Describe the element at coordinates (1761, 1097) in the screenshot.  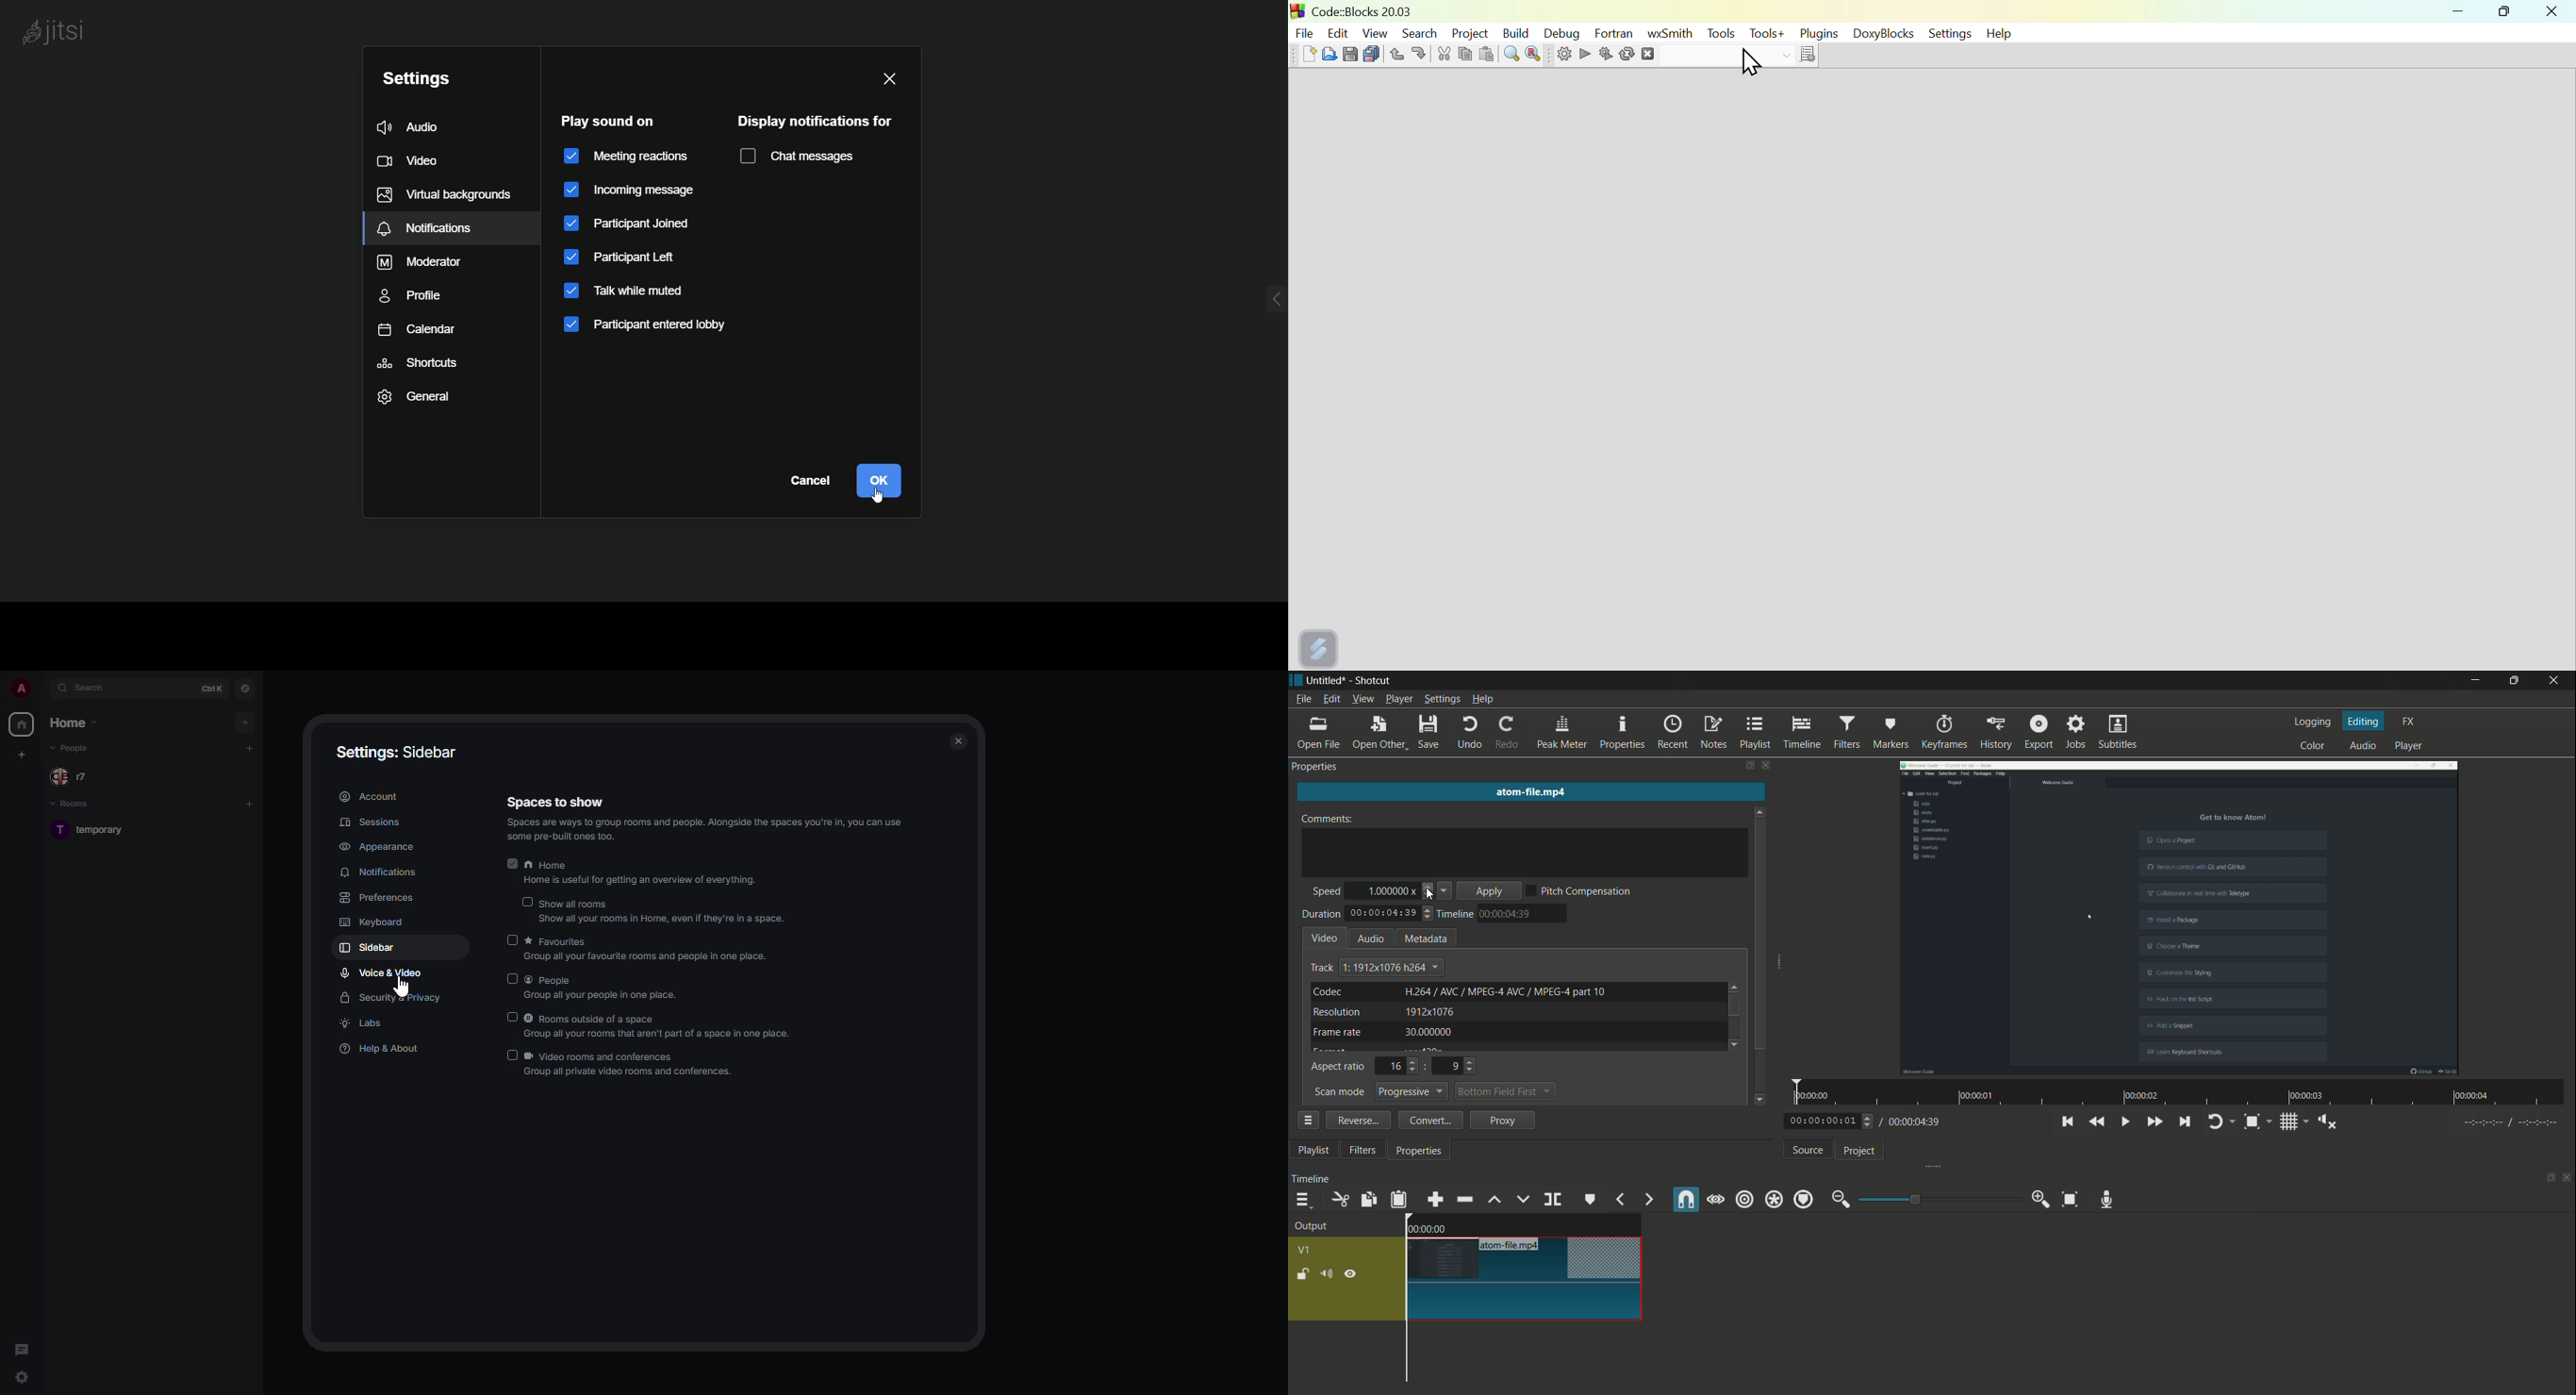
I see `go down` at that location.